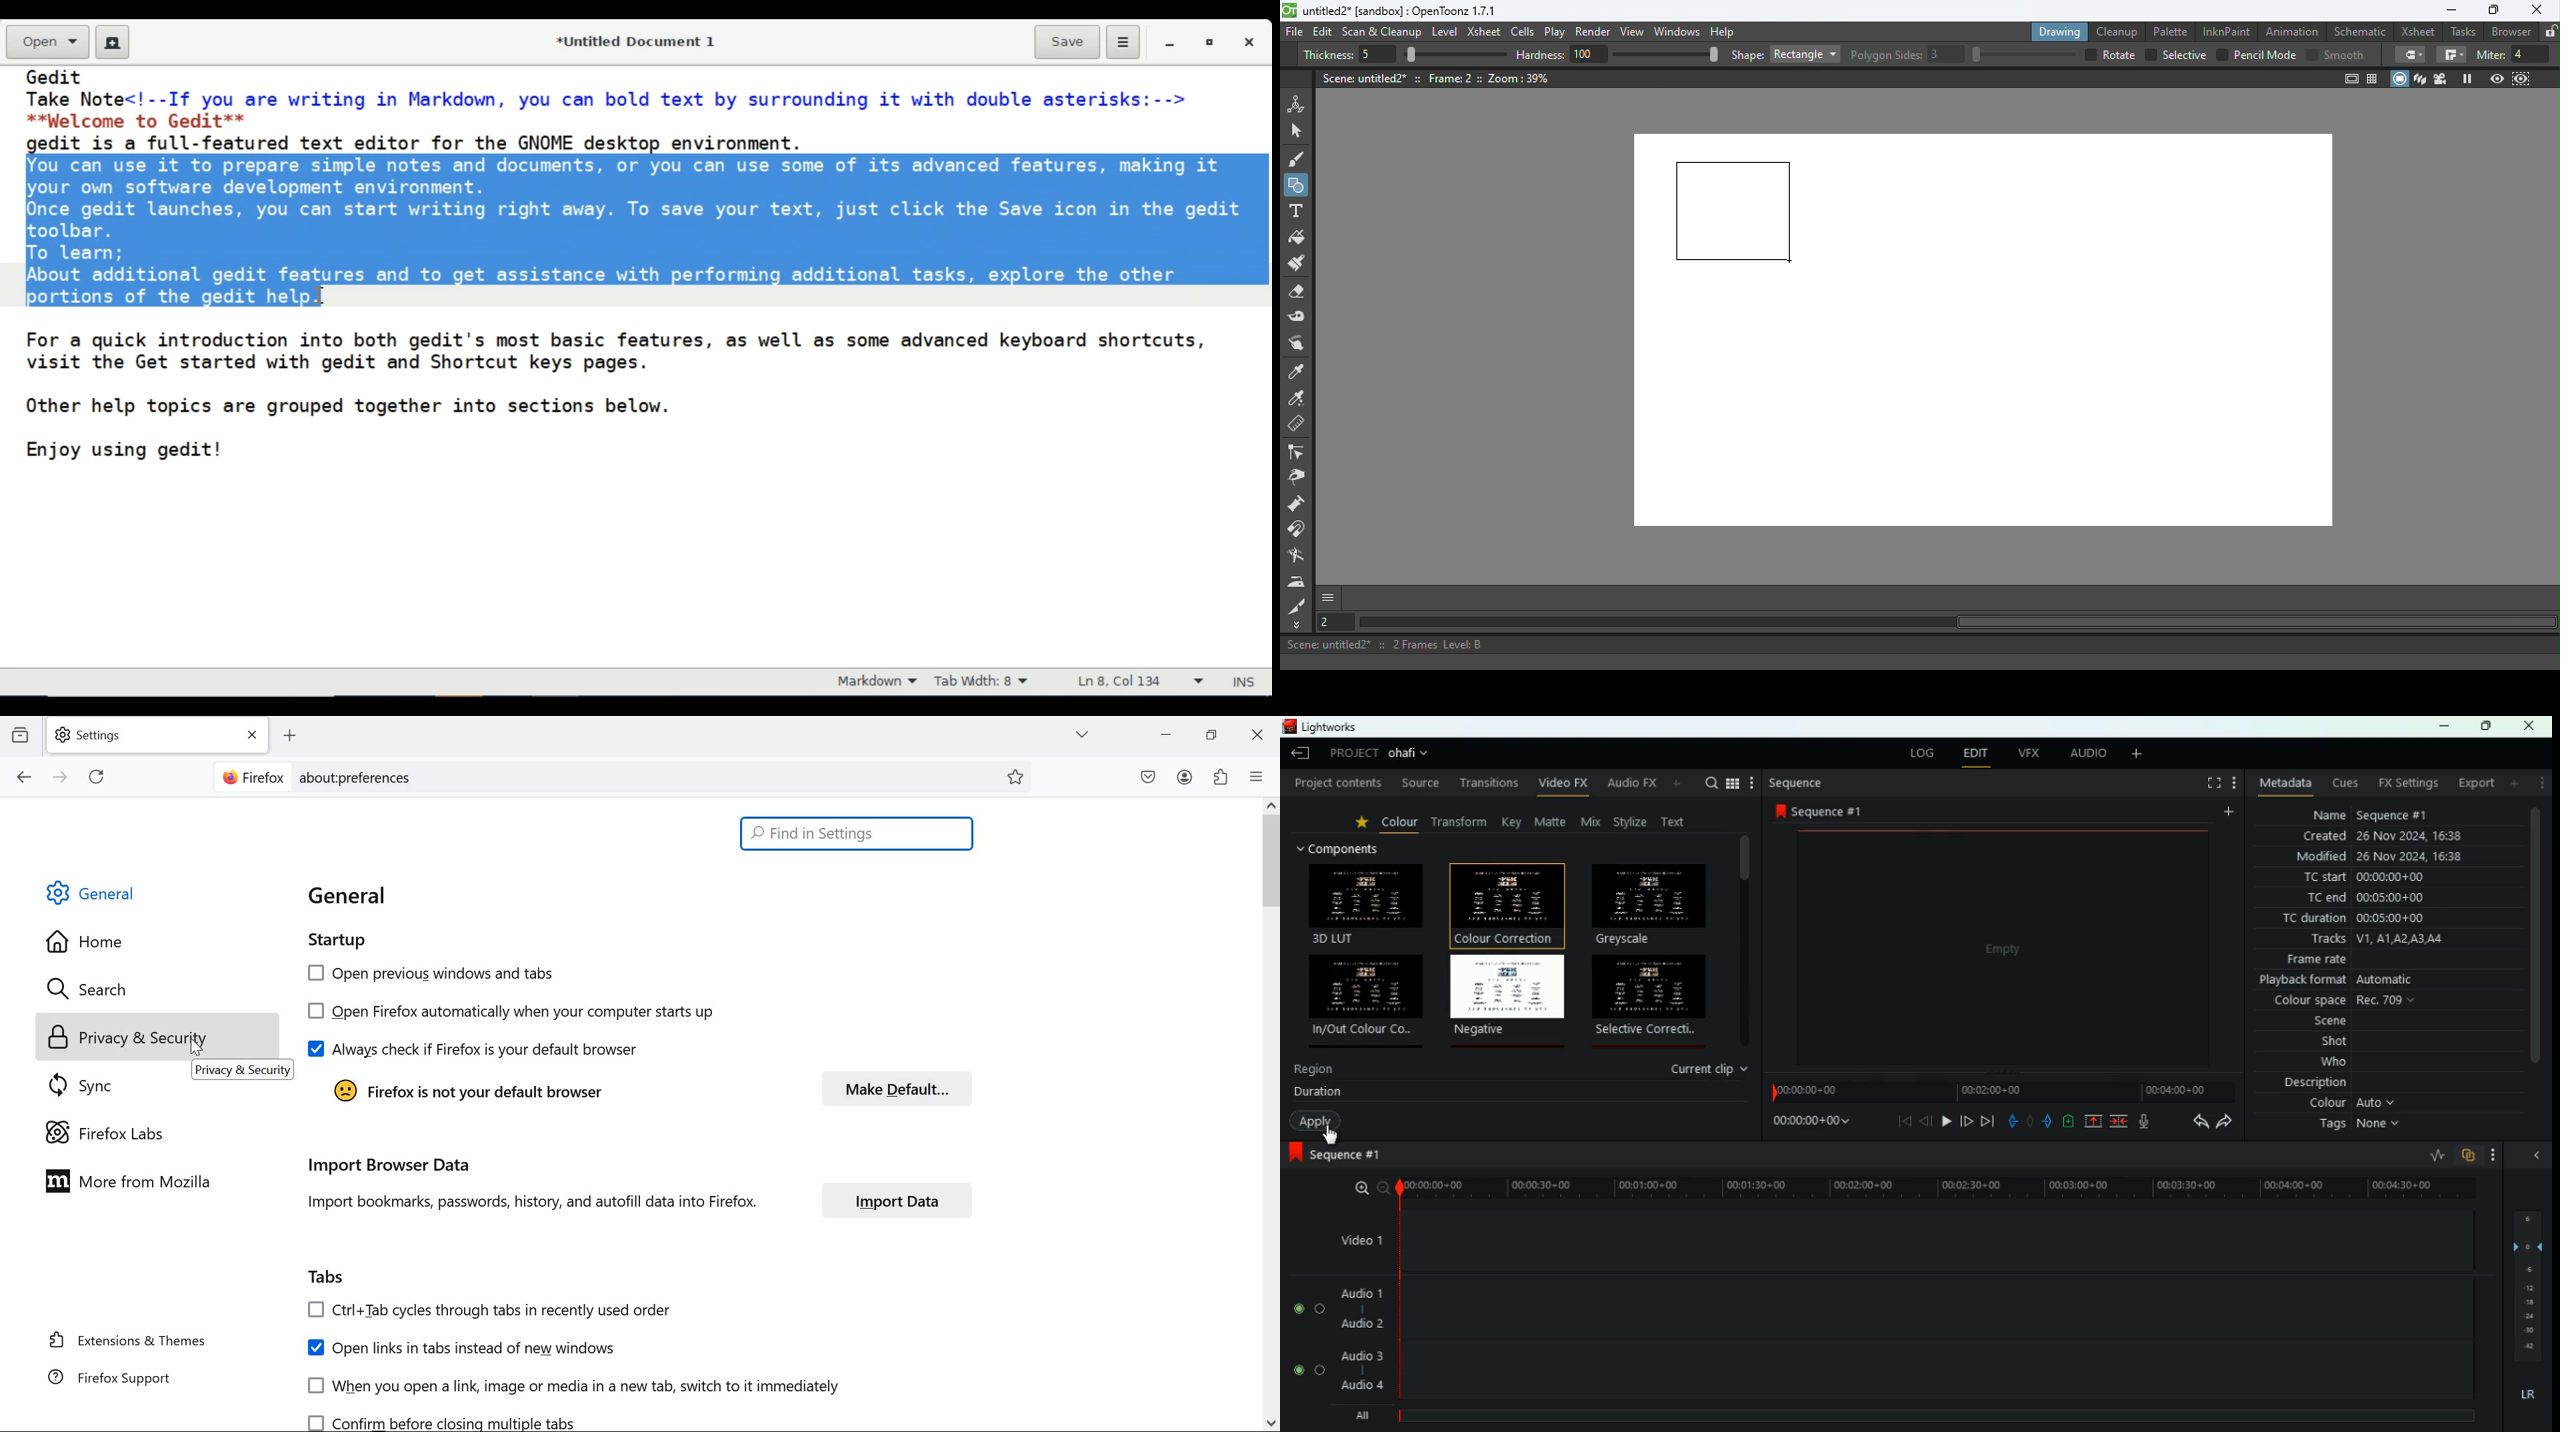 Image resolution: width=2576 pixels, height=1456 pixels. I want to click on advance, so click(1964, 1120).